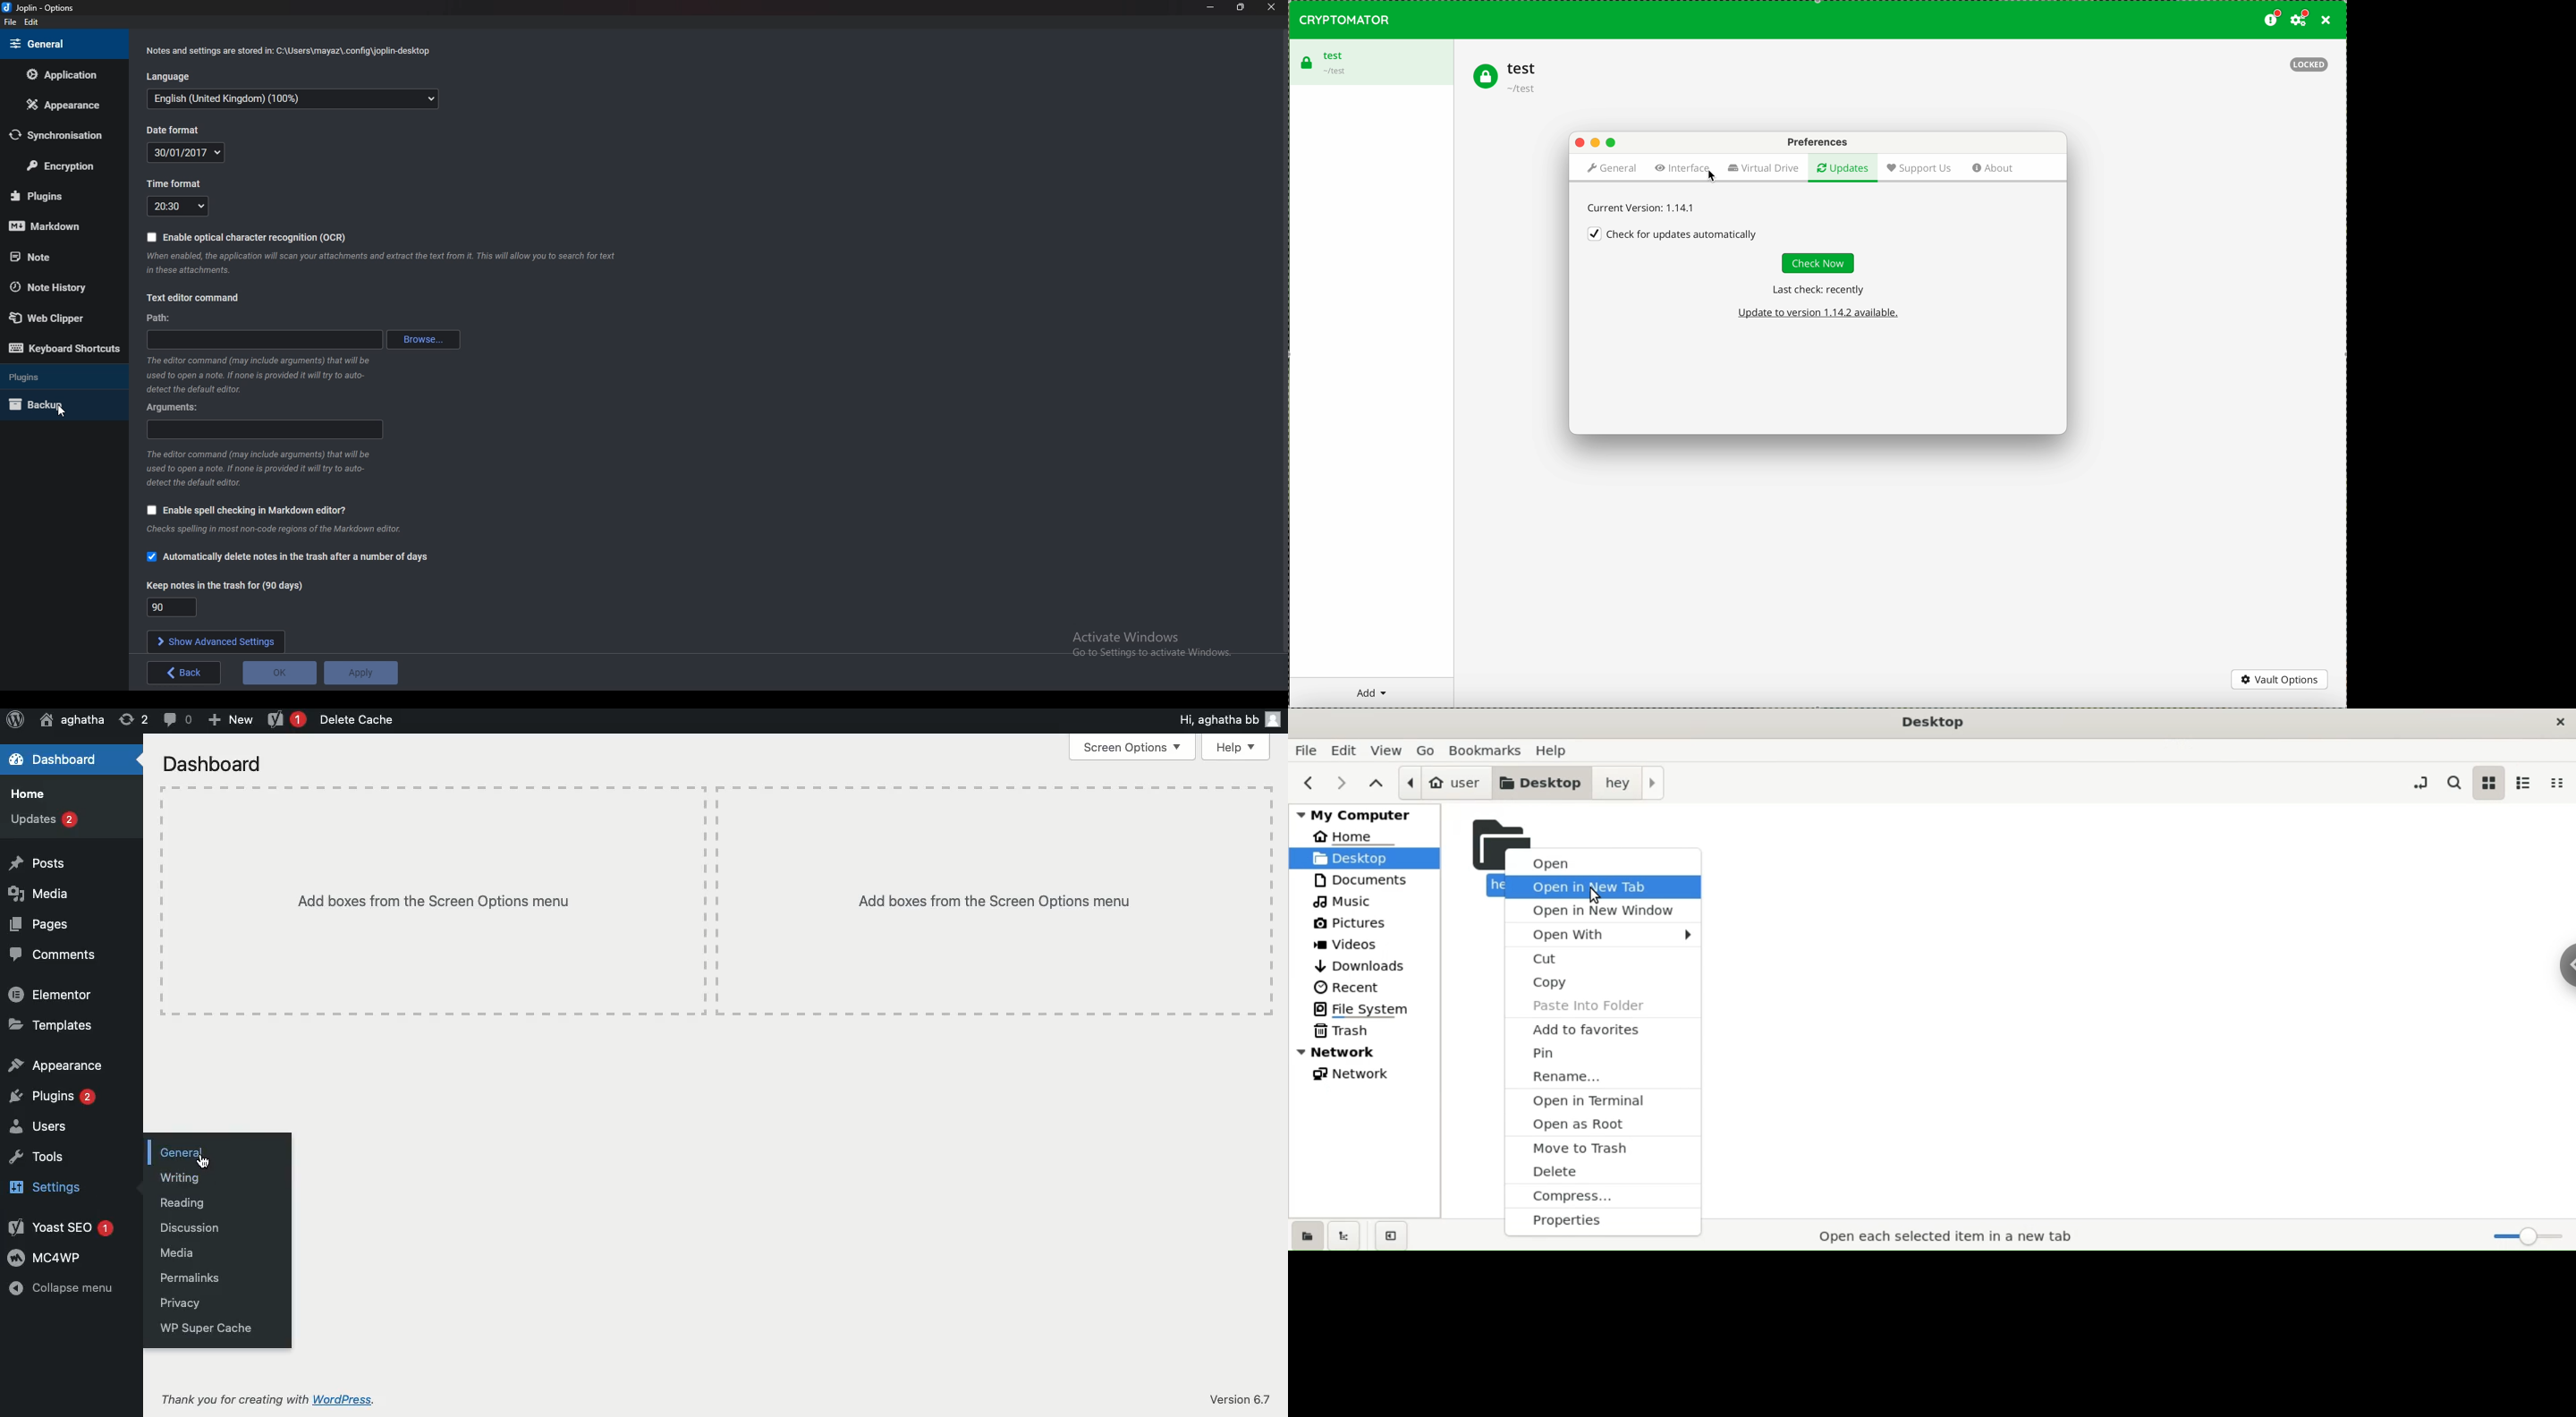  What do you see at coordinates (67, 721) in the screenshot?
I see `aghatha` at bounding box center [67, 721].